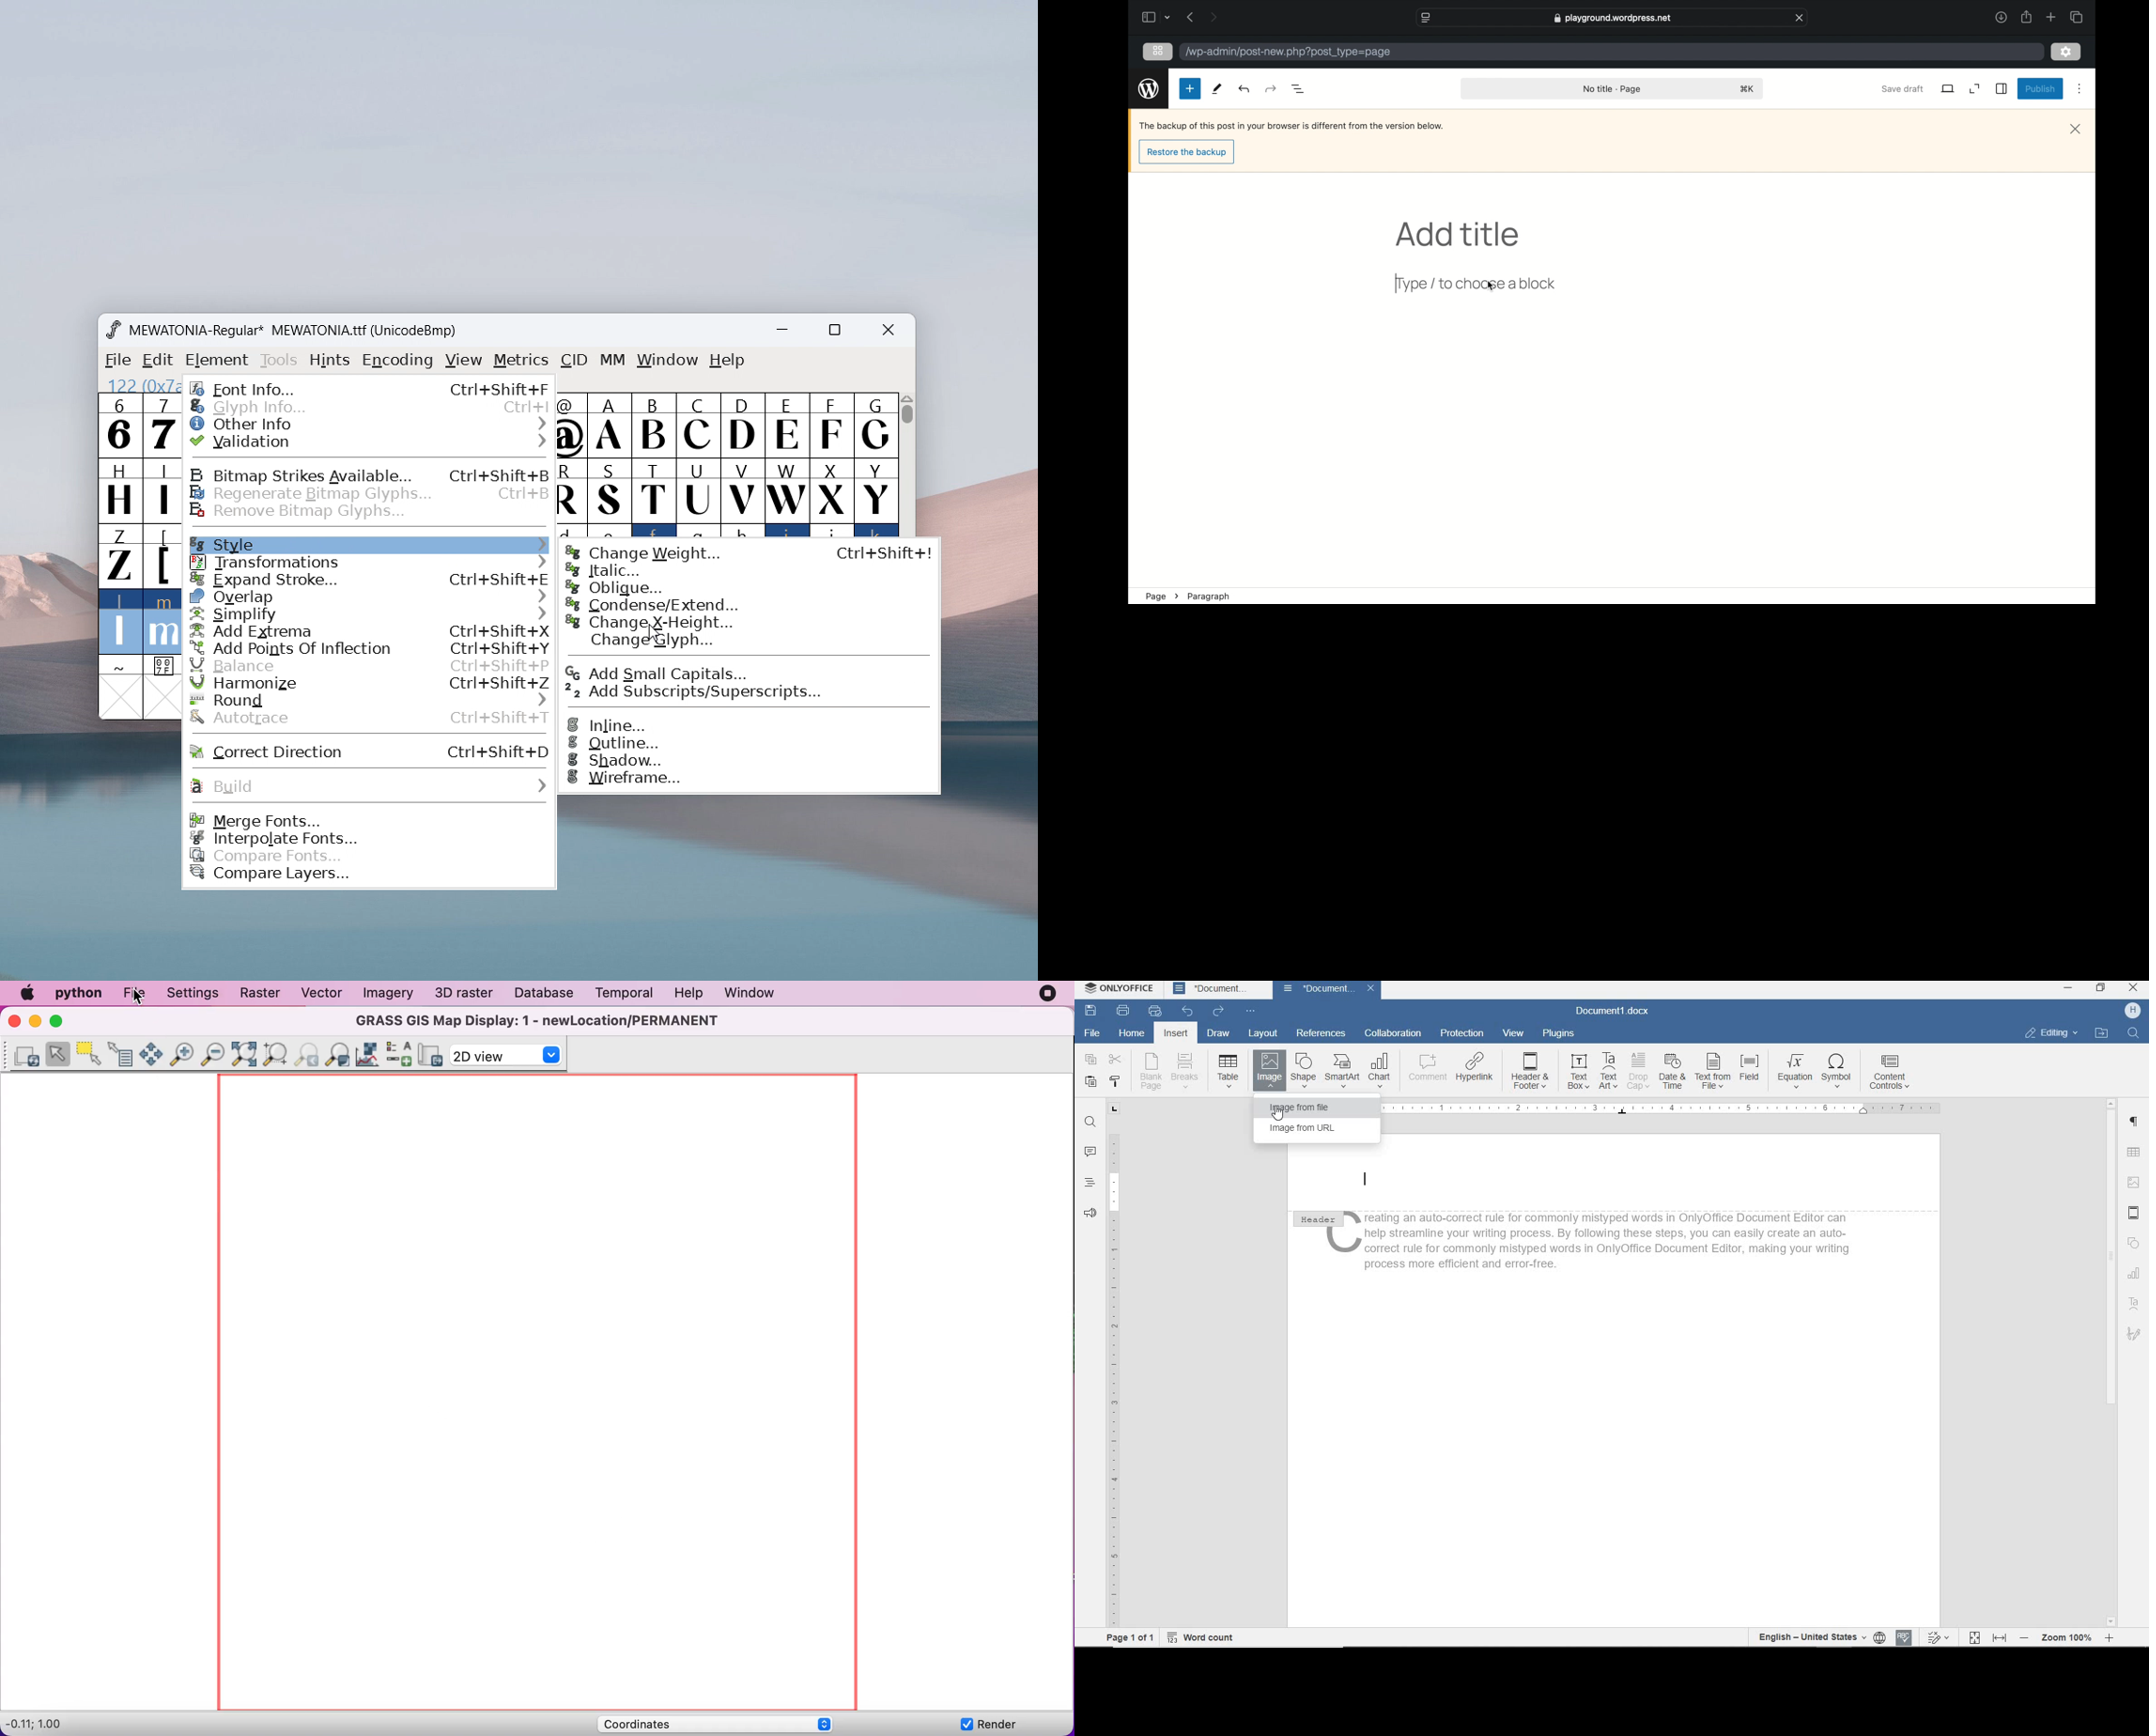  Describe the element at coordinates (656, 633) in the screenshot. I see `Cursor` at that location.